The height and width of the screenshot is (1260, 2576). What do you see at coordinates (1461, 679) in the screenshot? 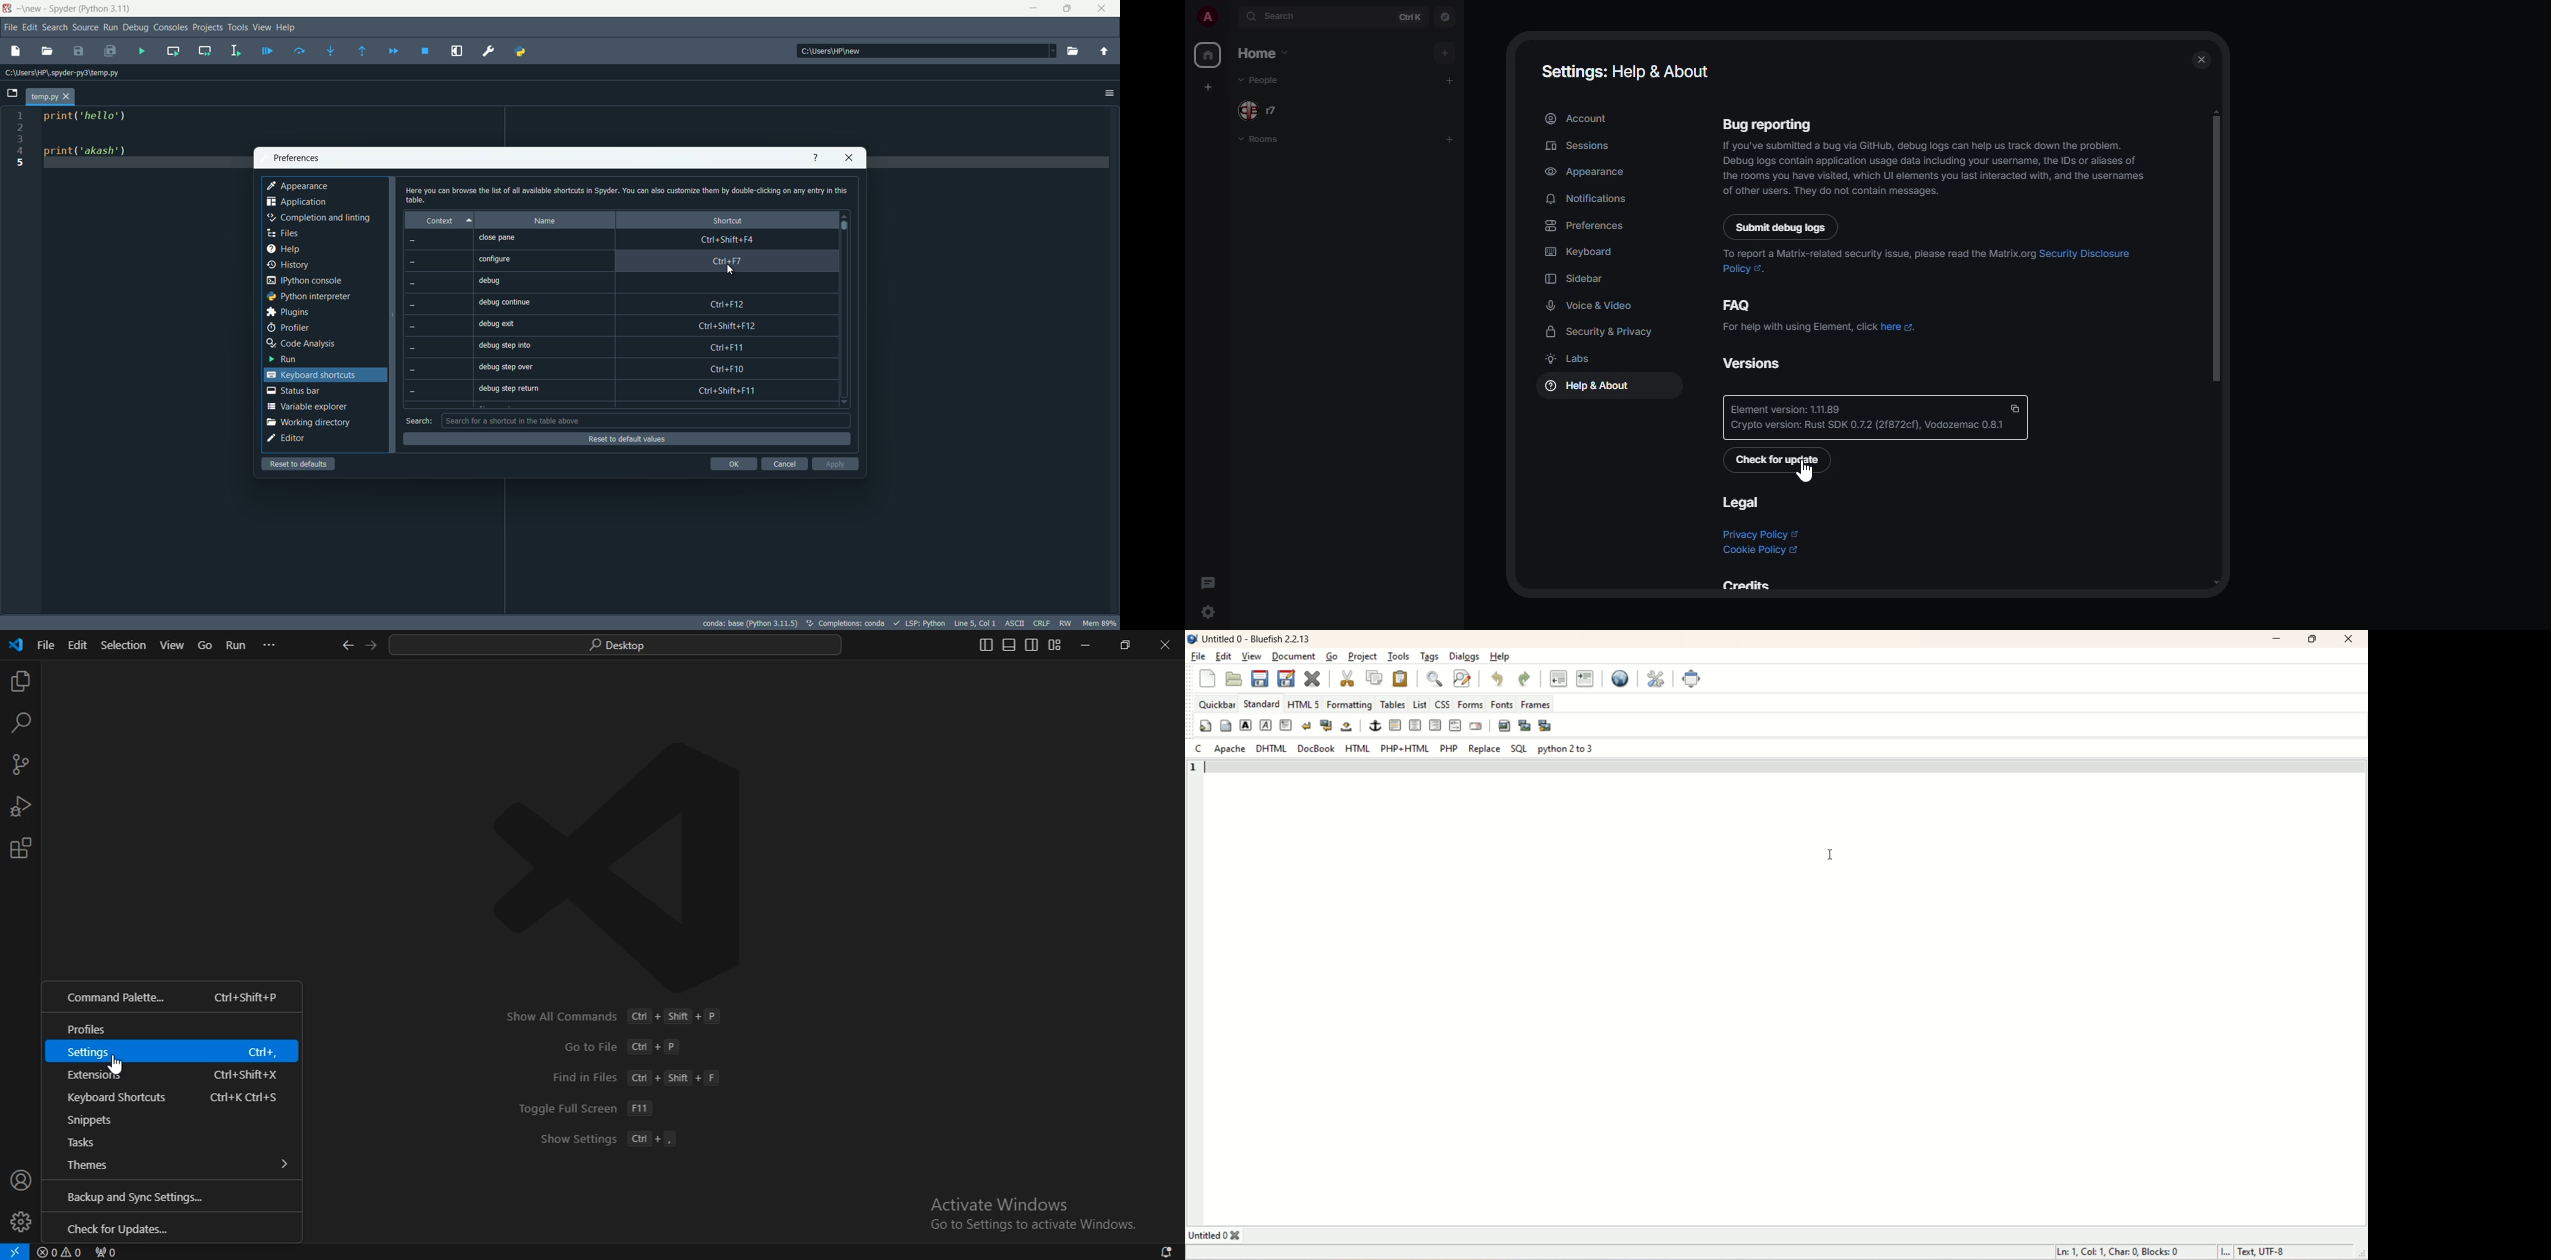
I see `advance find and replace` at bounding box center [1461, 679].